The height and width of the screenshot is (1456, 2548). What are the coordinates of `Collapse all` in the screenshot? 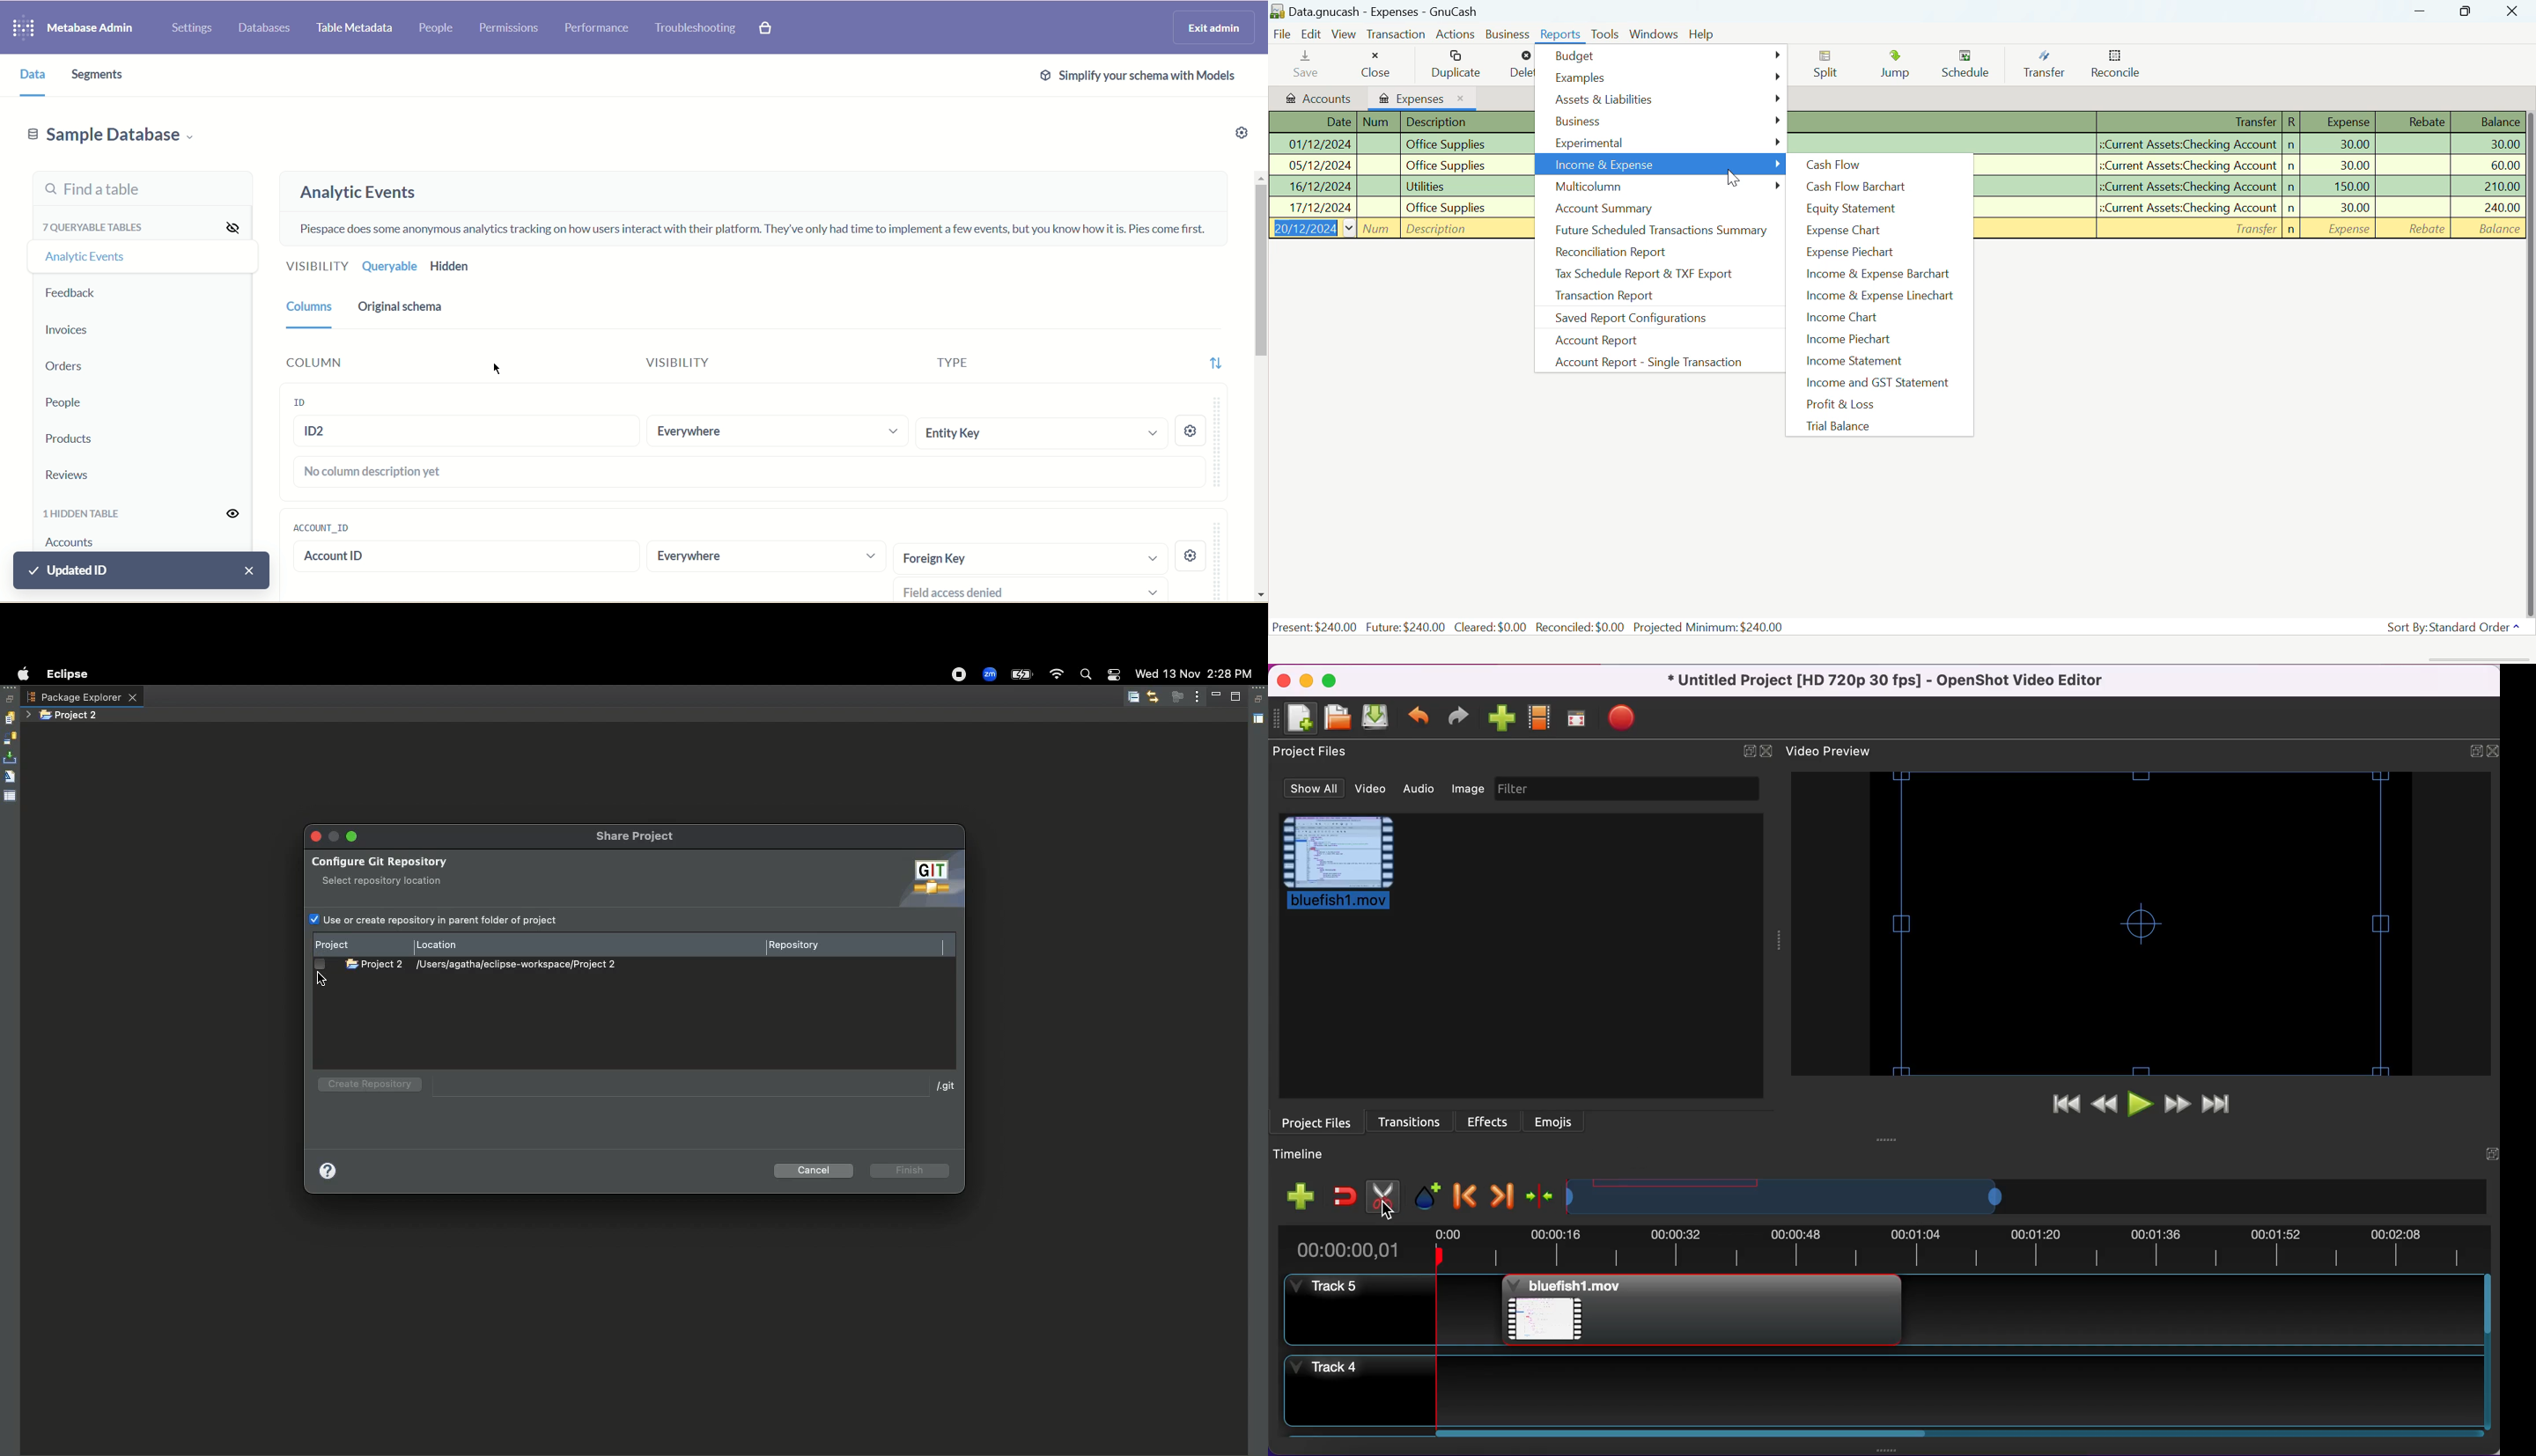 It's located at (1133, 698).